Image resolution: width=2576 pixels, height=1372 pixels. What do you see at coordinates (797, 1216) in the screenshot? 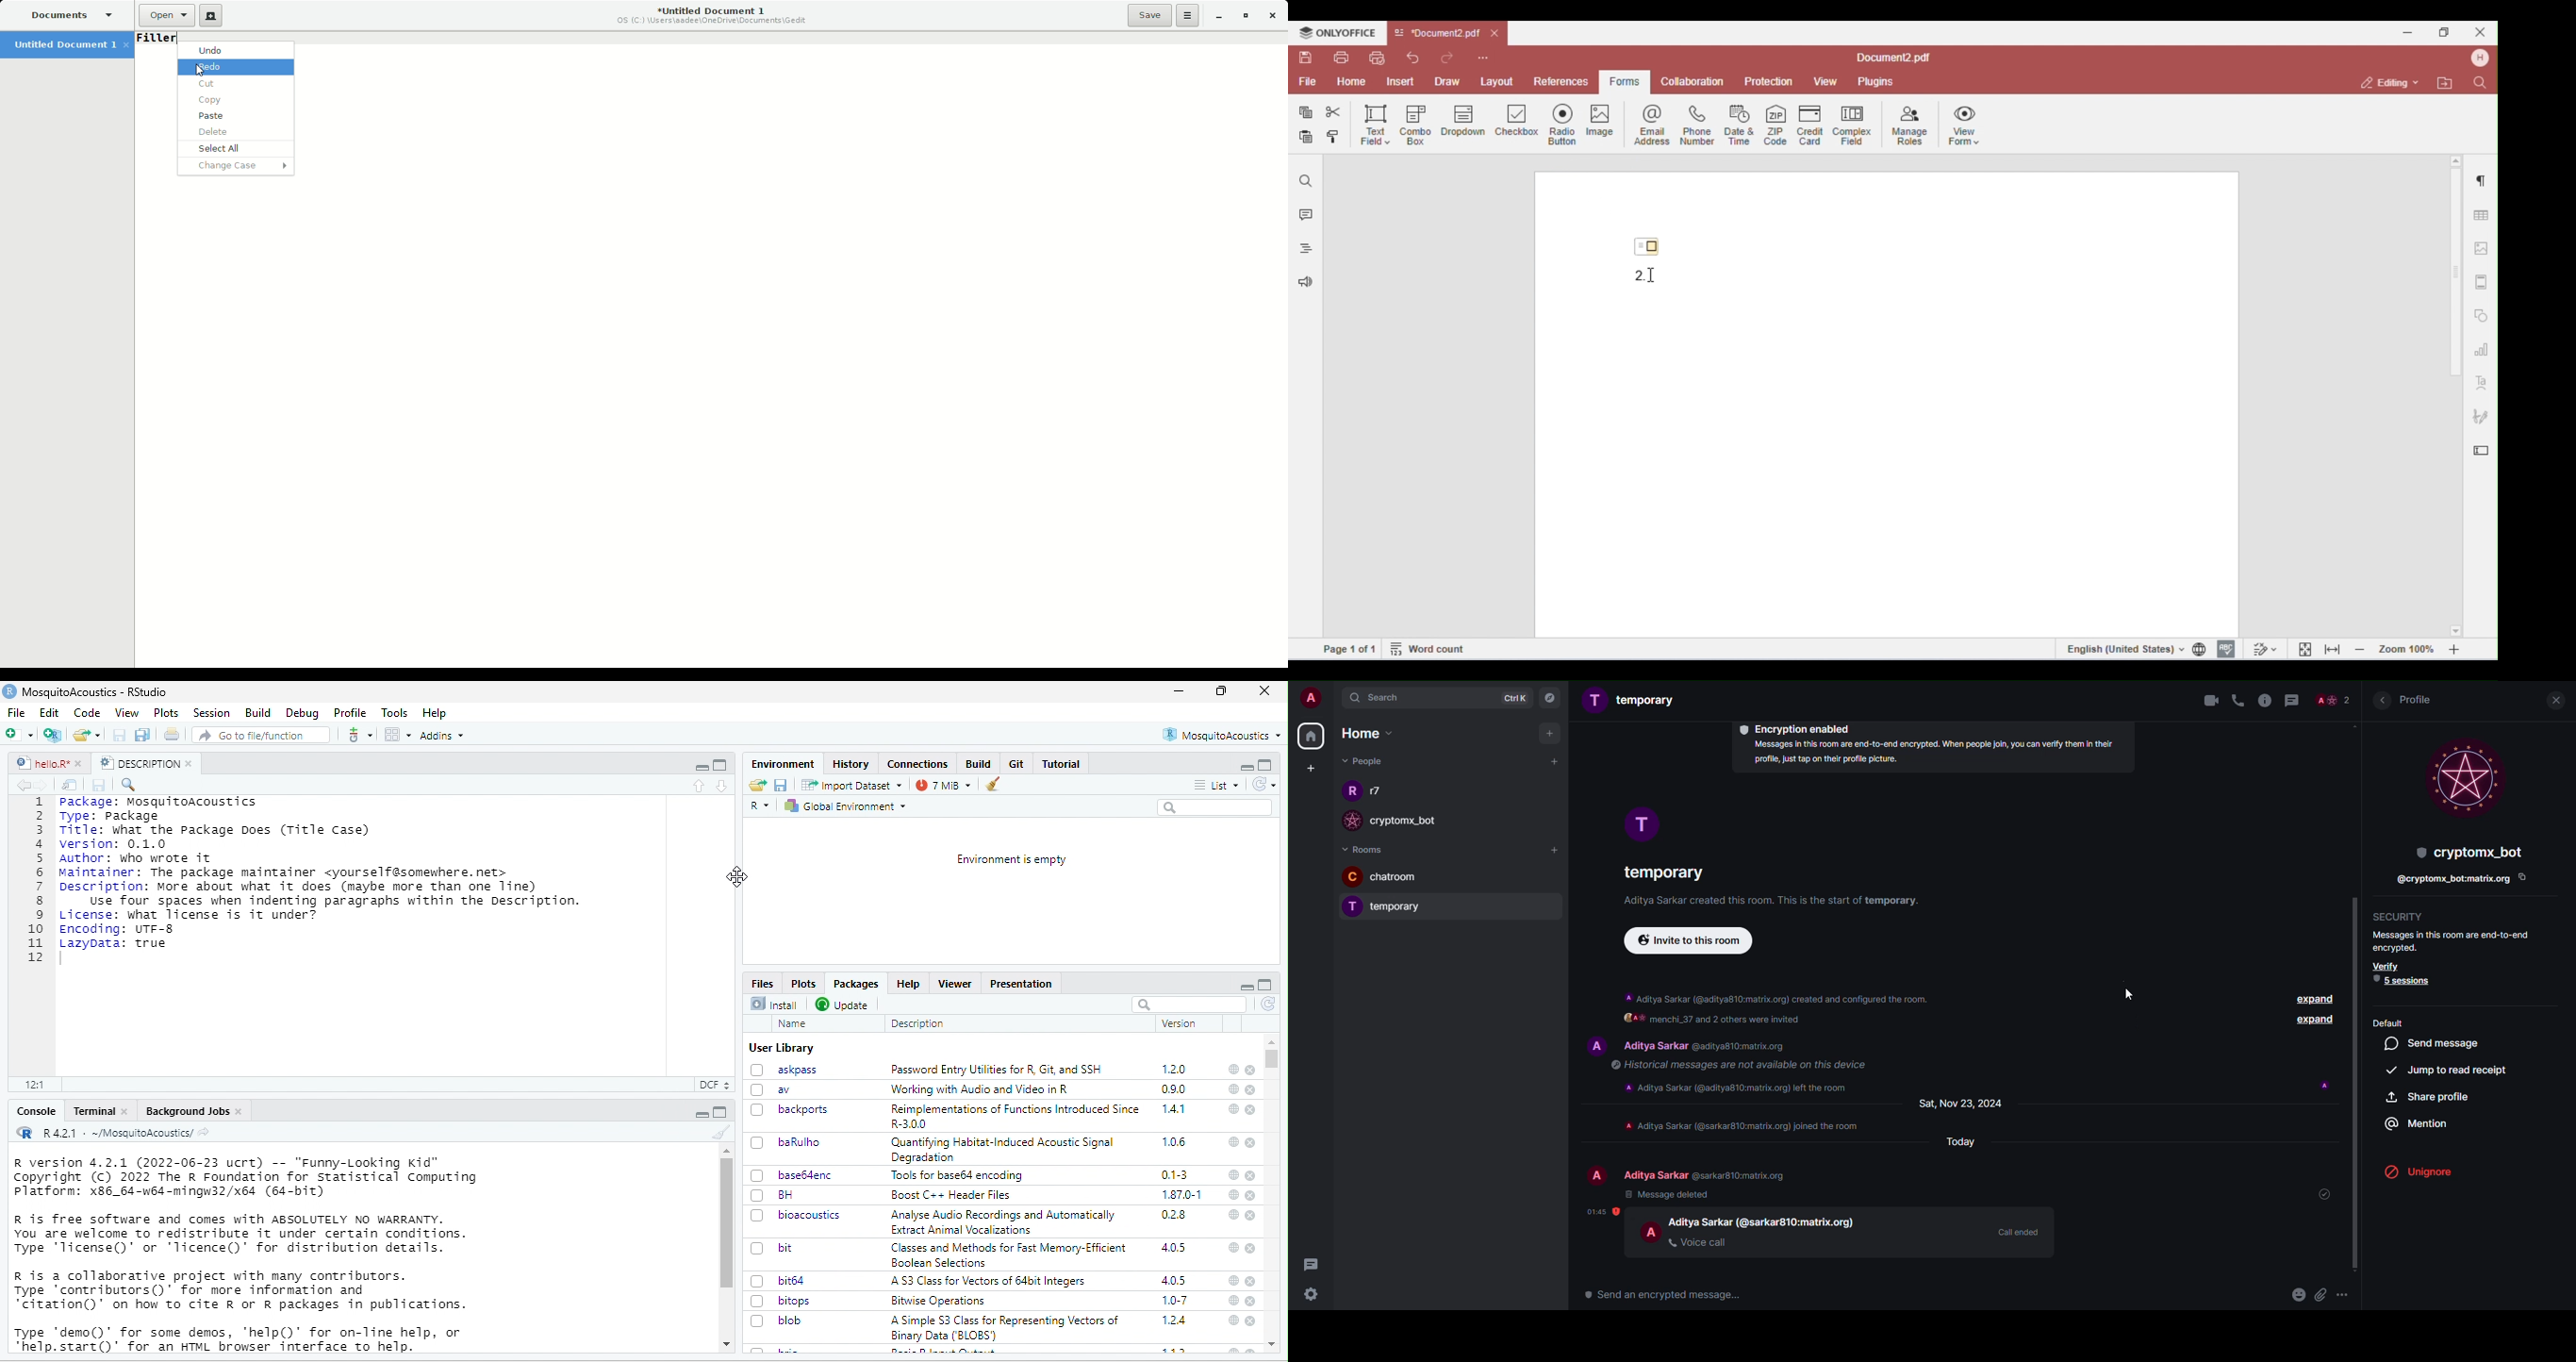
I see `bioacoustics` at bounding box center [797, 1216].